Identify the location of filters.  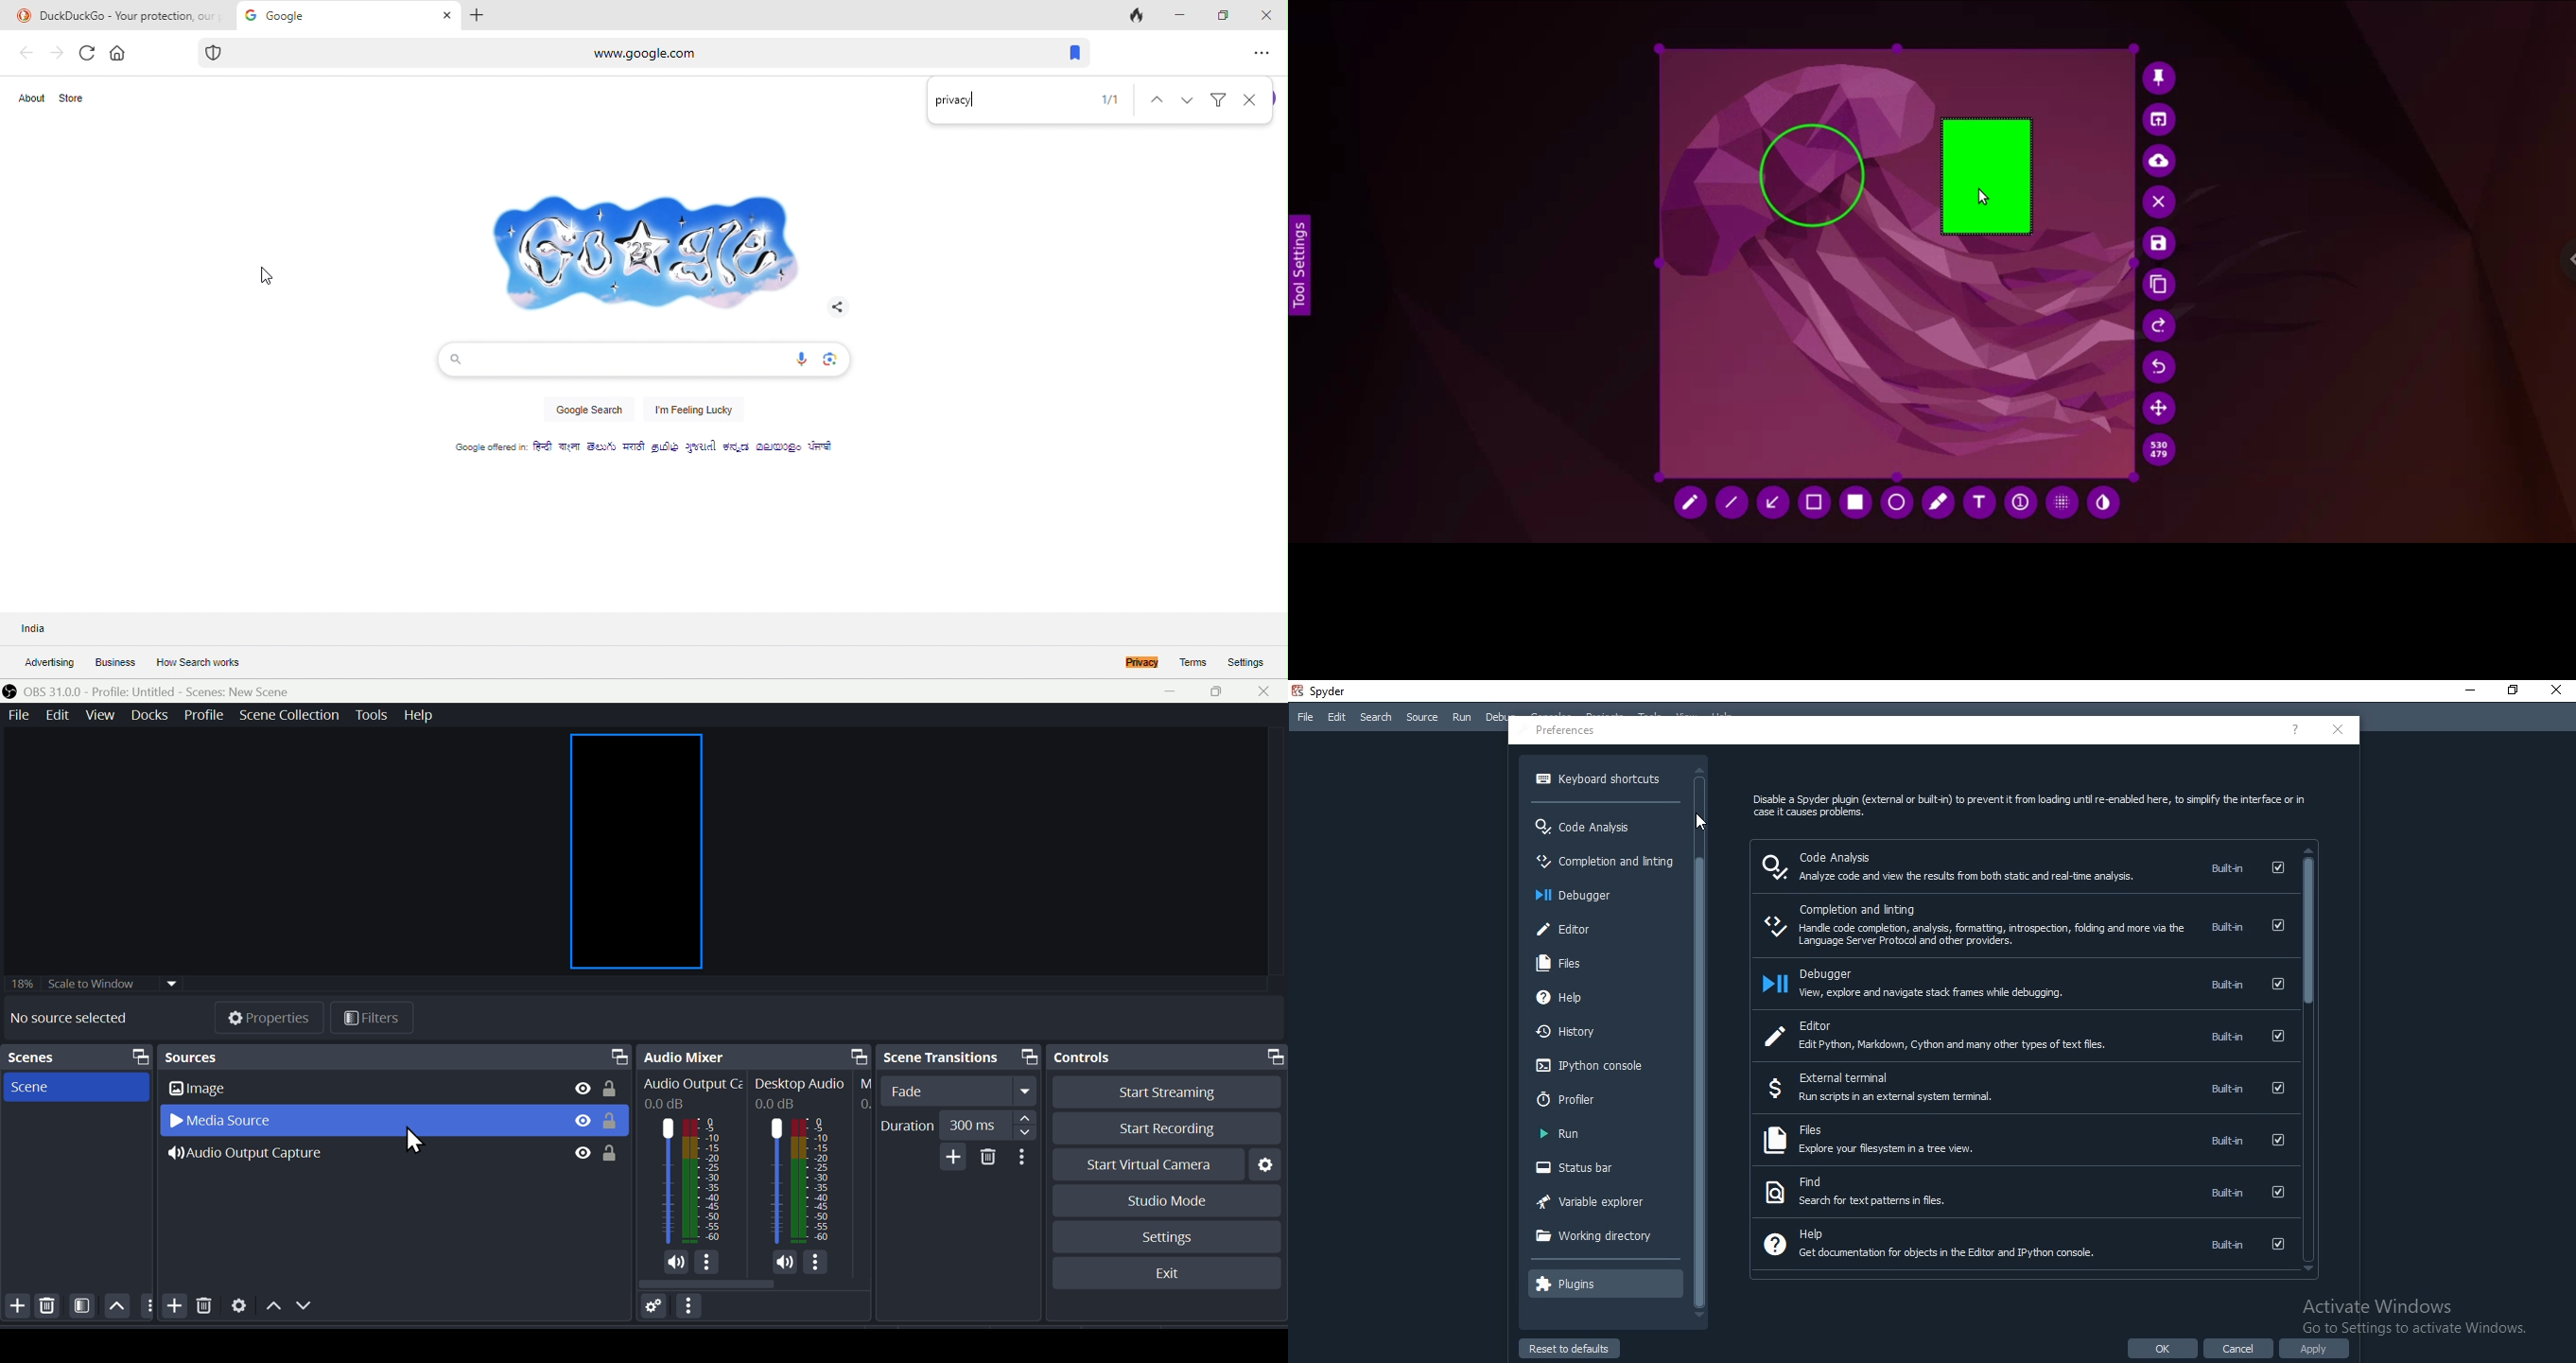
(369, 1020).